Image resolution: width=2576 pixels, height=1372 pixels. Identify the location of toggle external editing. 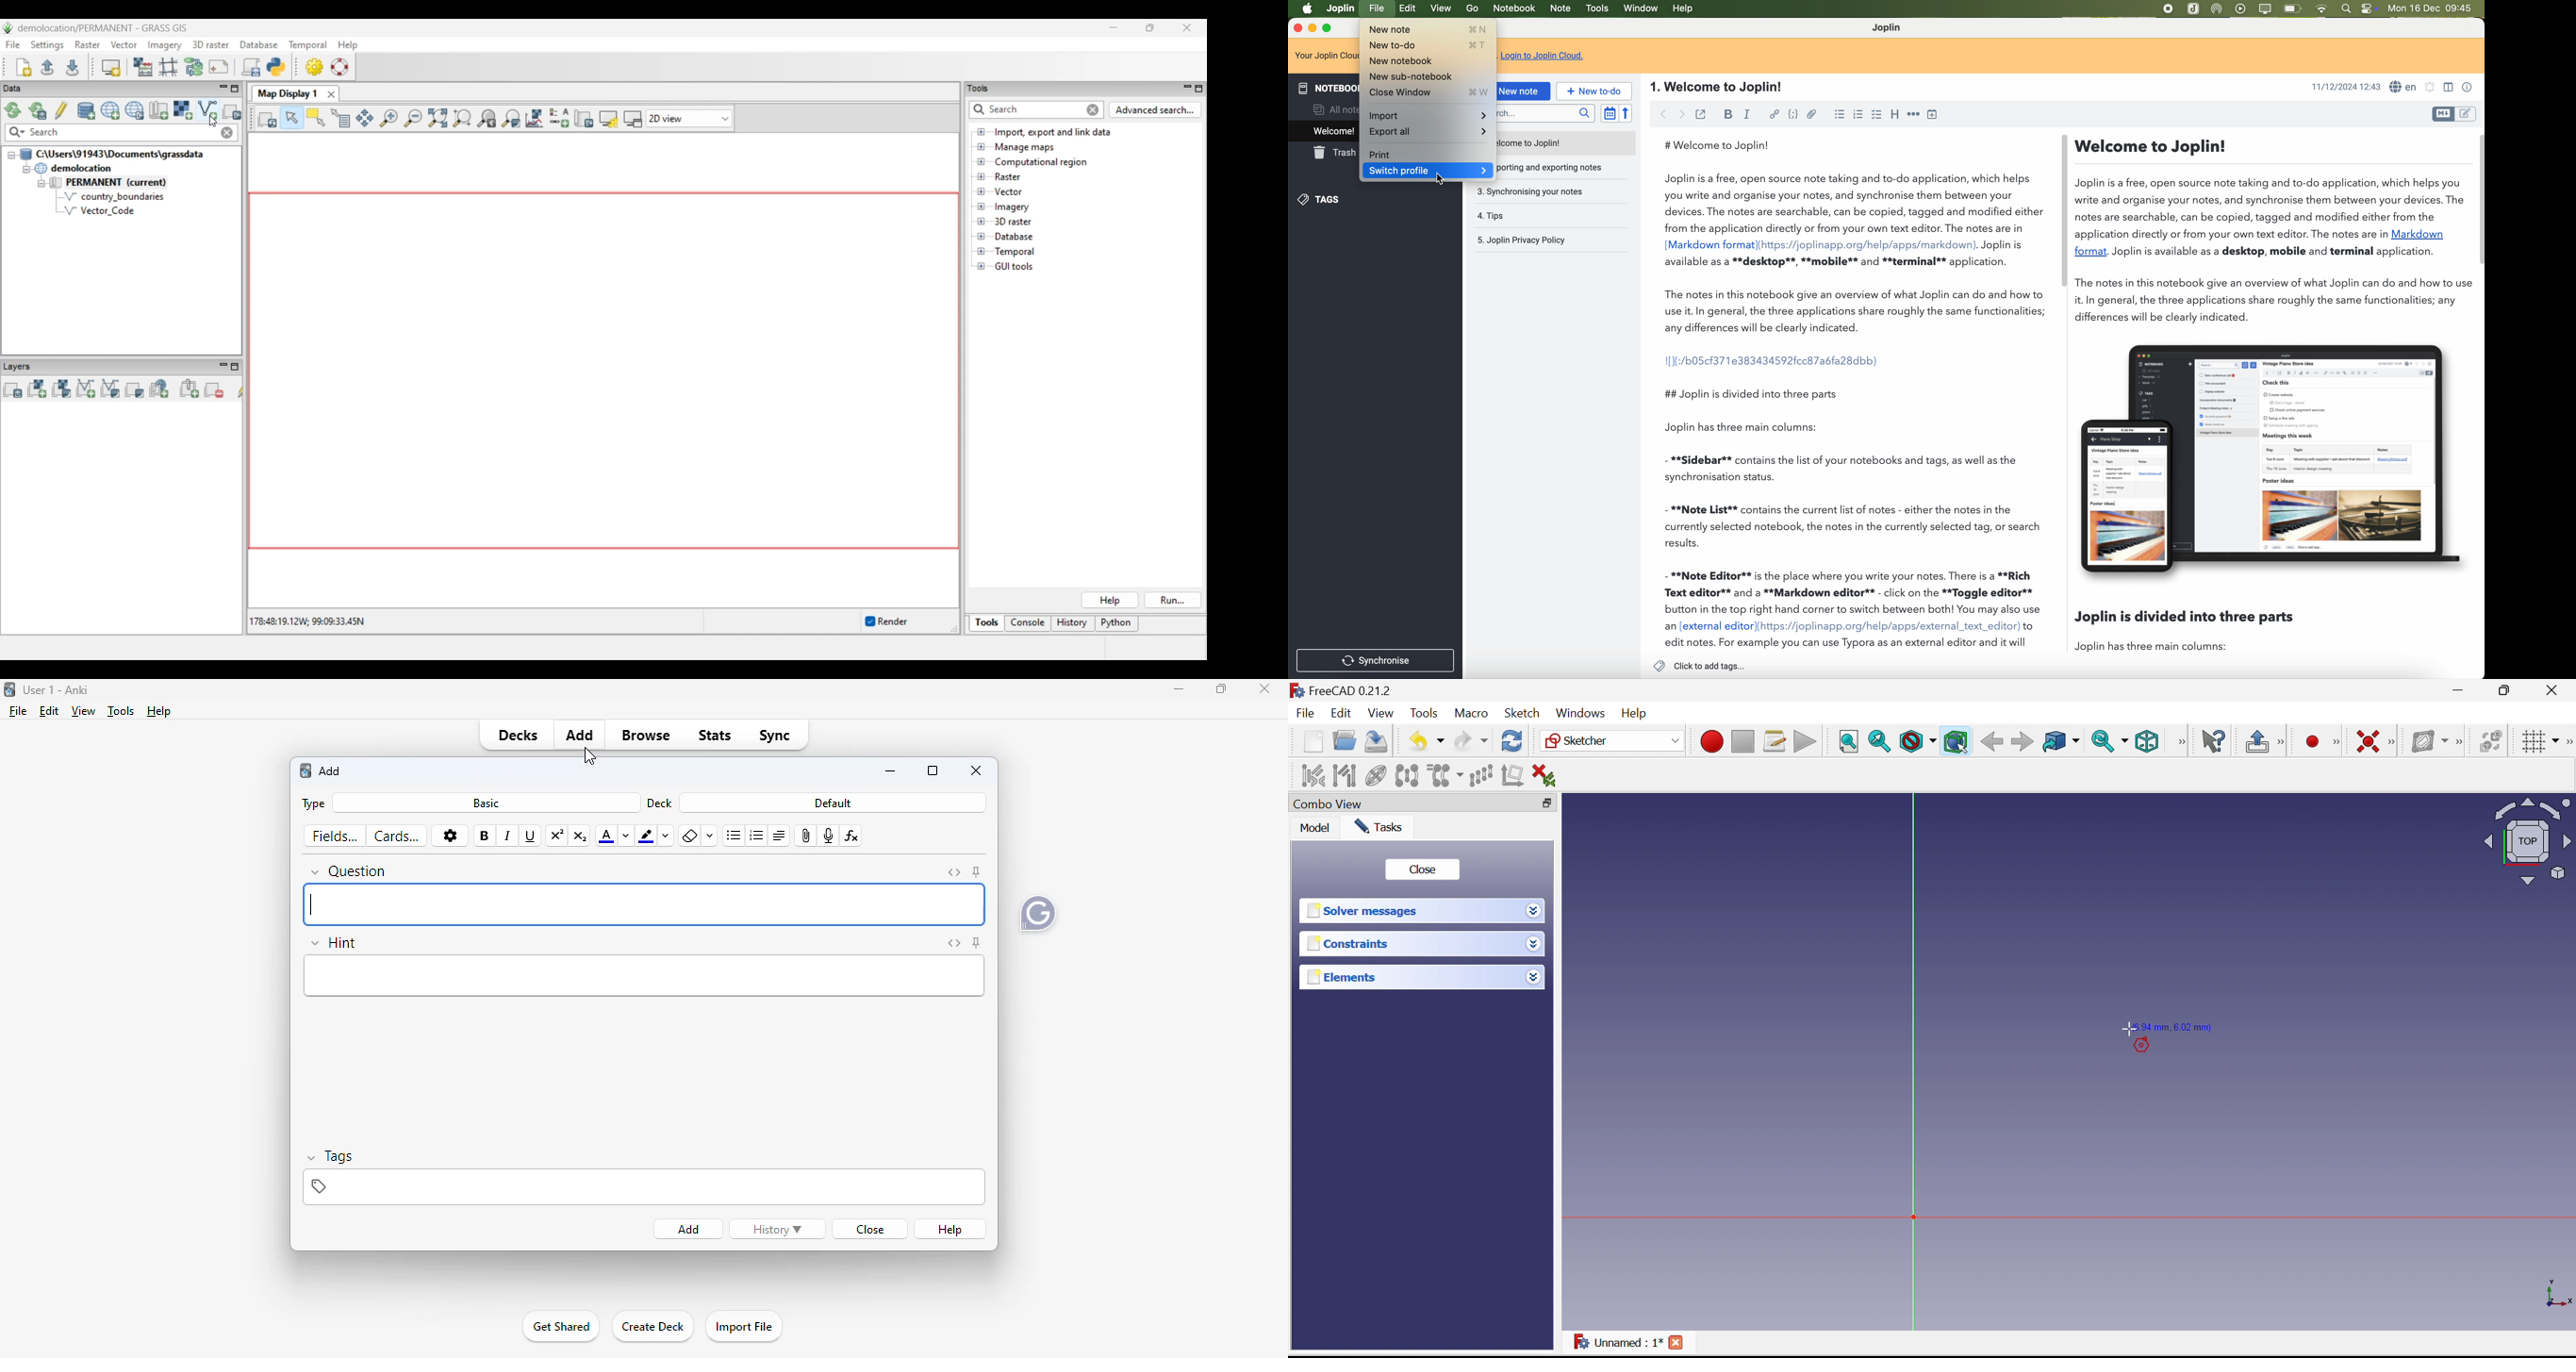
(1702, 114).